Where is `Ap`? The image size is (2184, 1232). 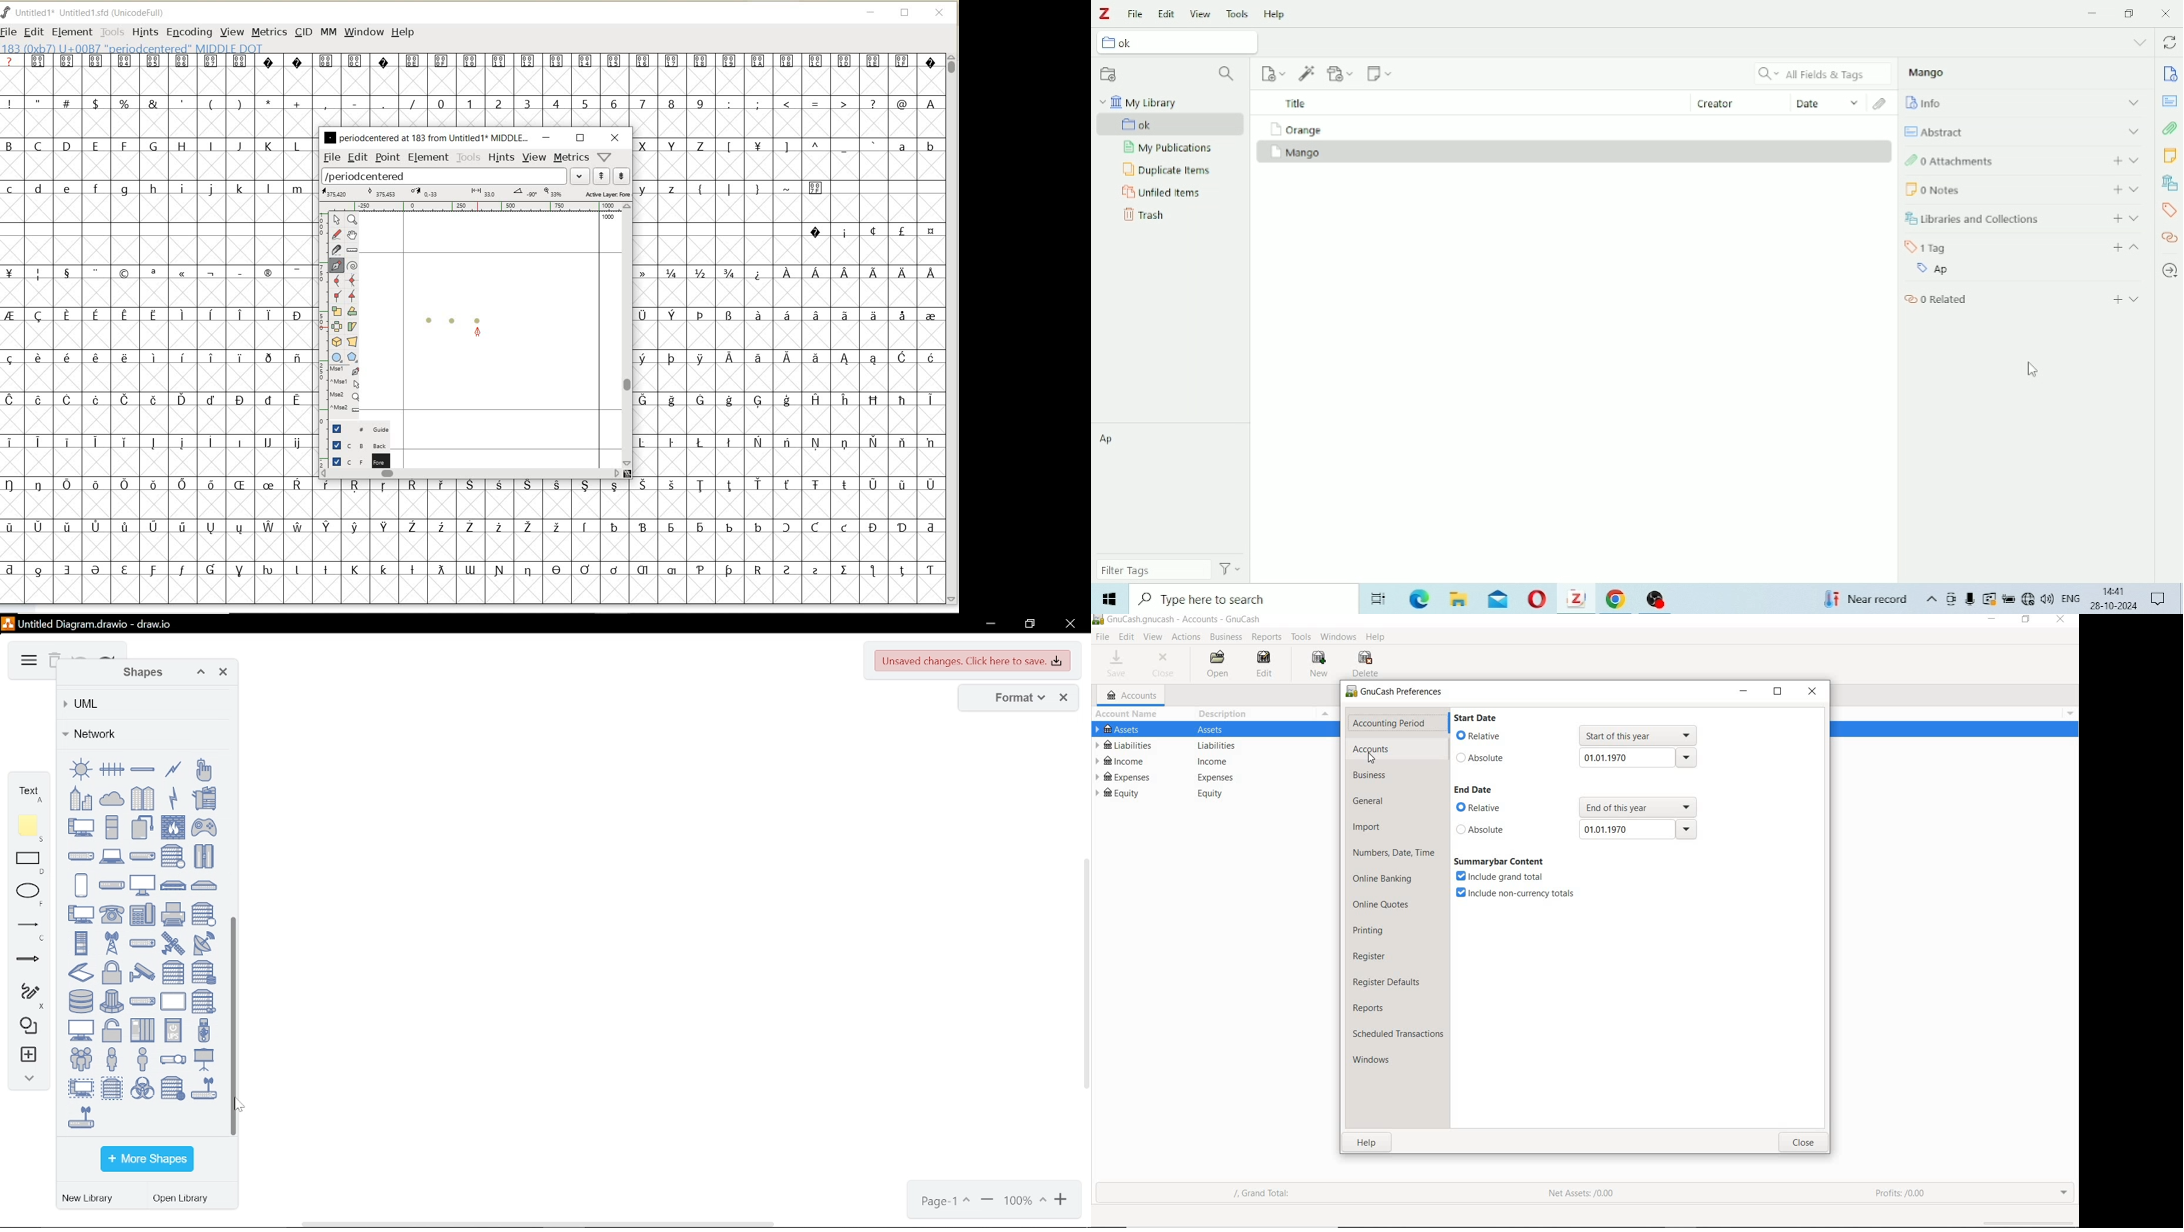
Ap is located at coordinates (2020, 271).